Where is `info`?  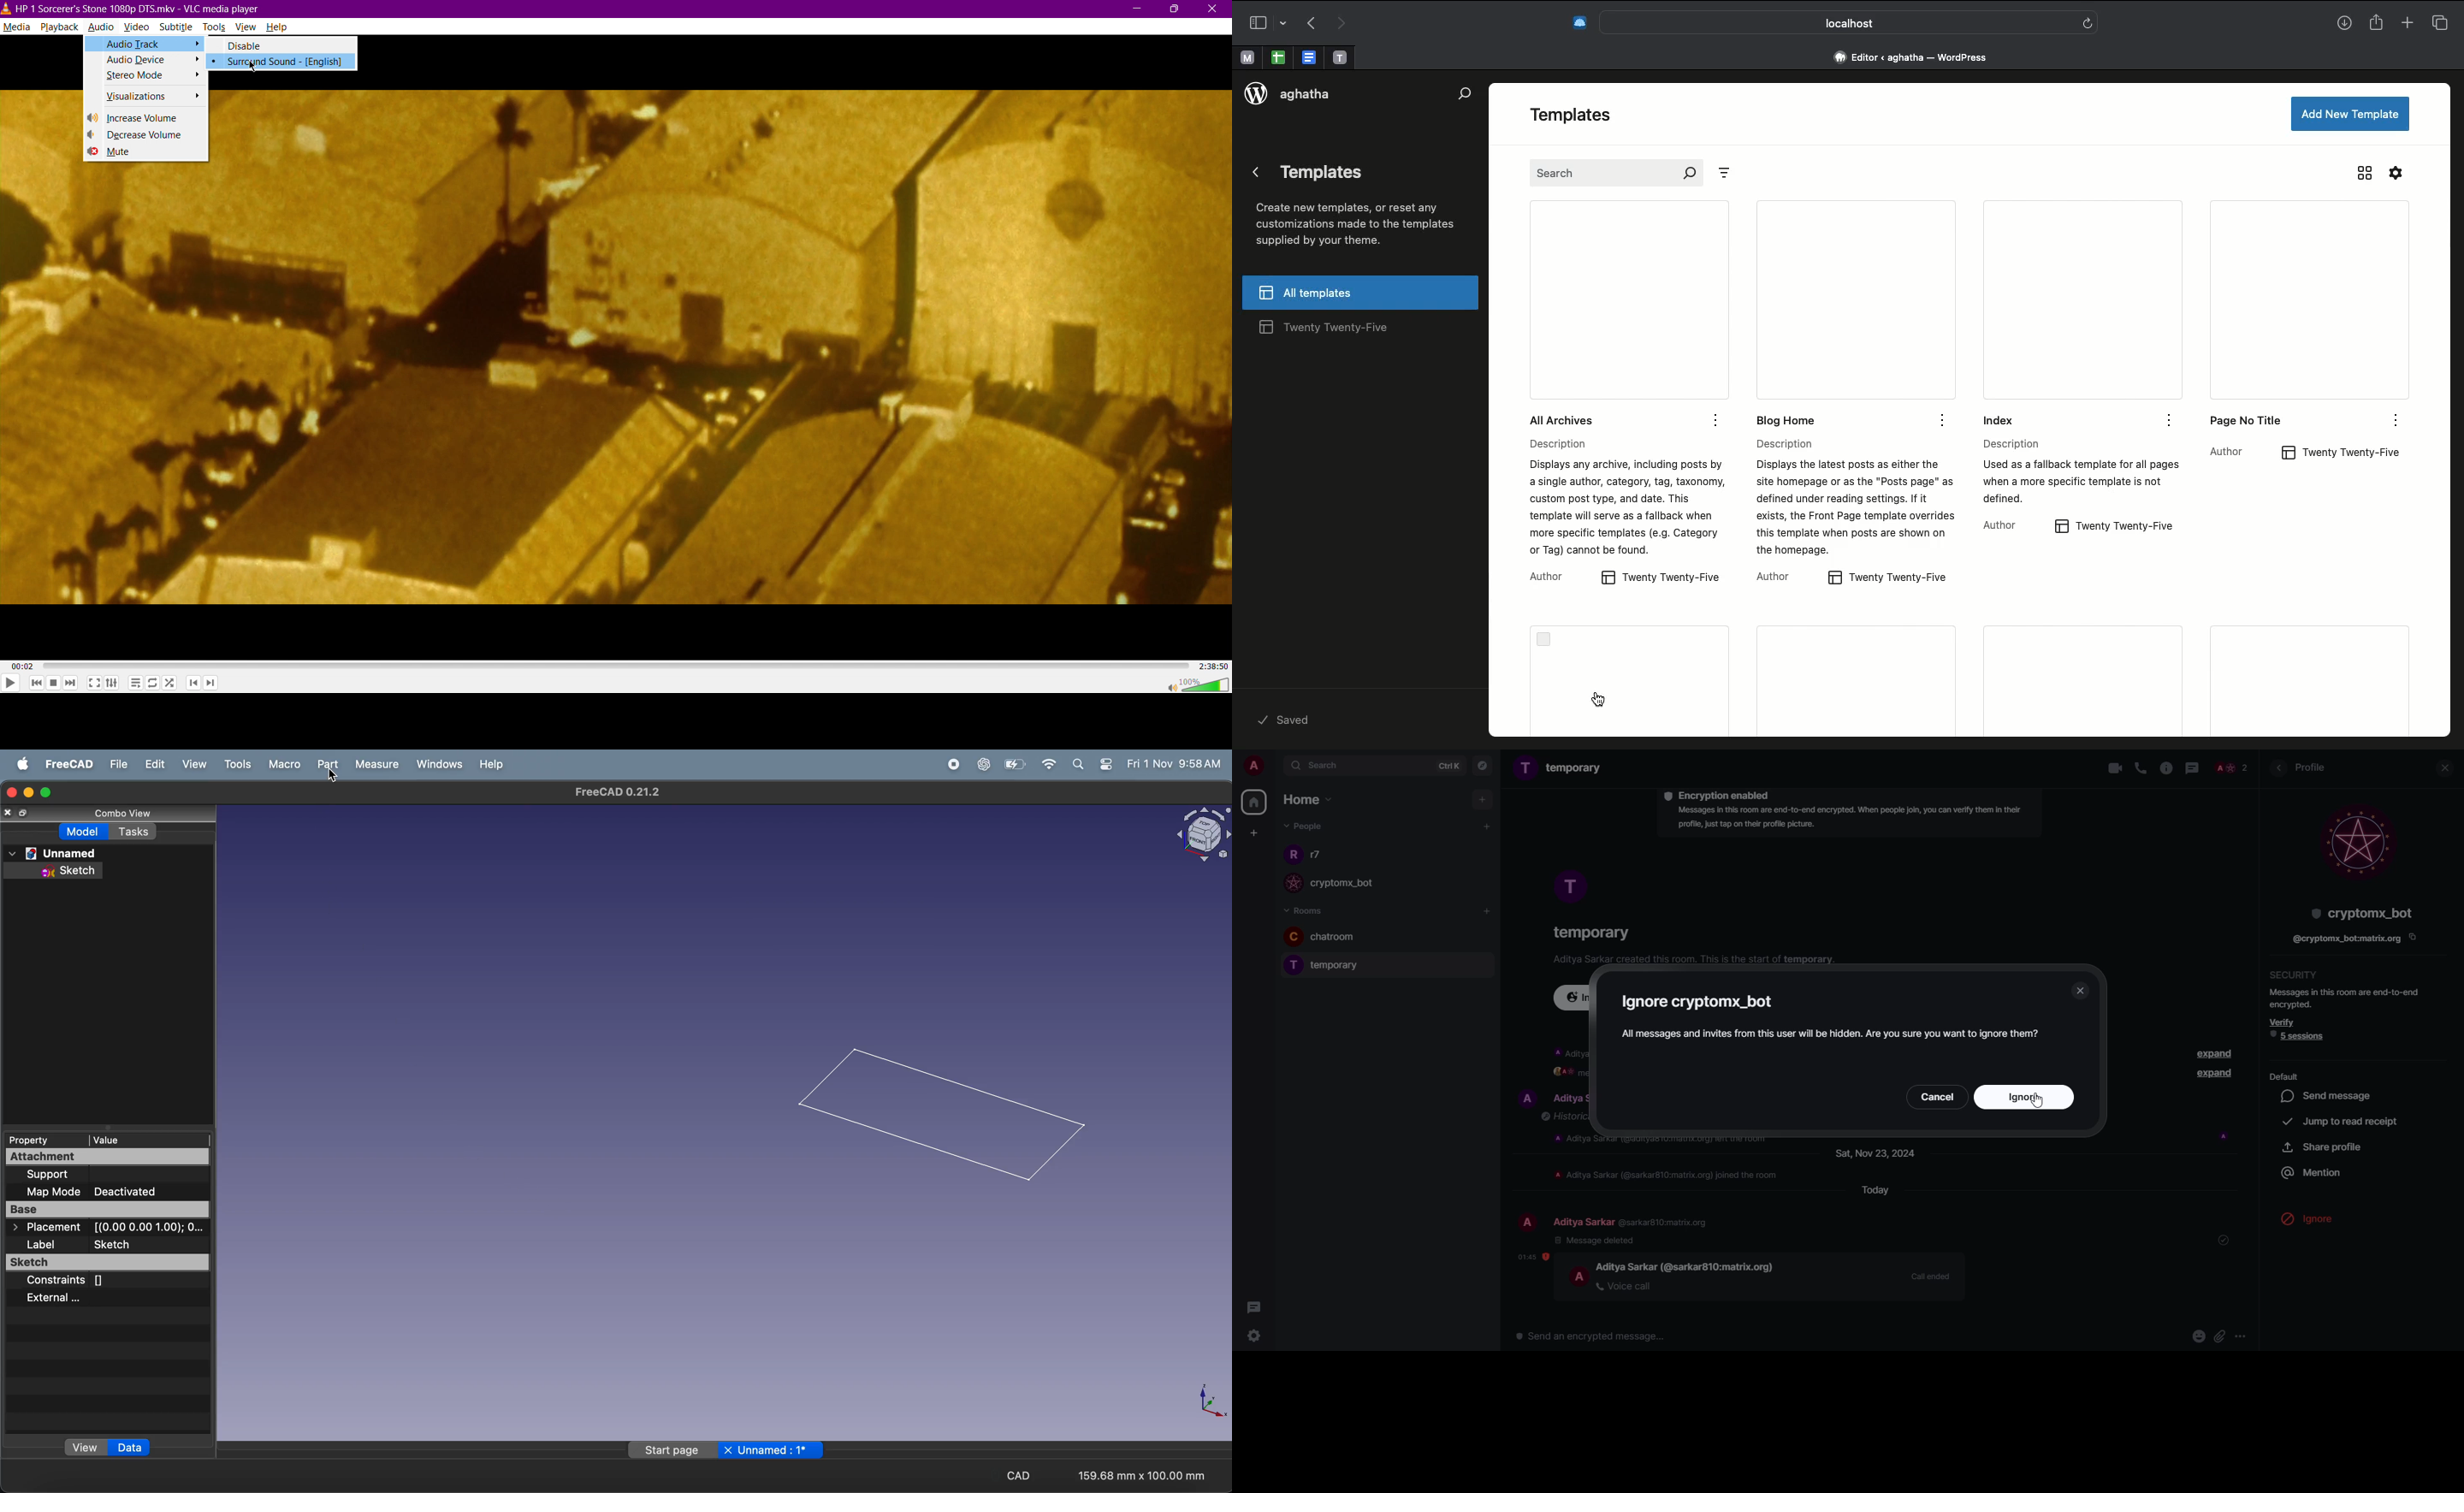
info is located at coordinates (1846, 819).